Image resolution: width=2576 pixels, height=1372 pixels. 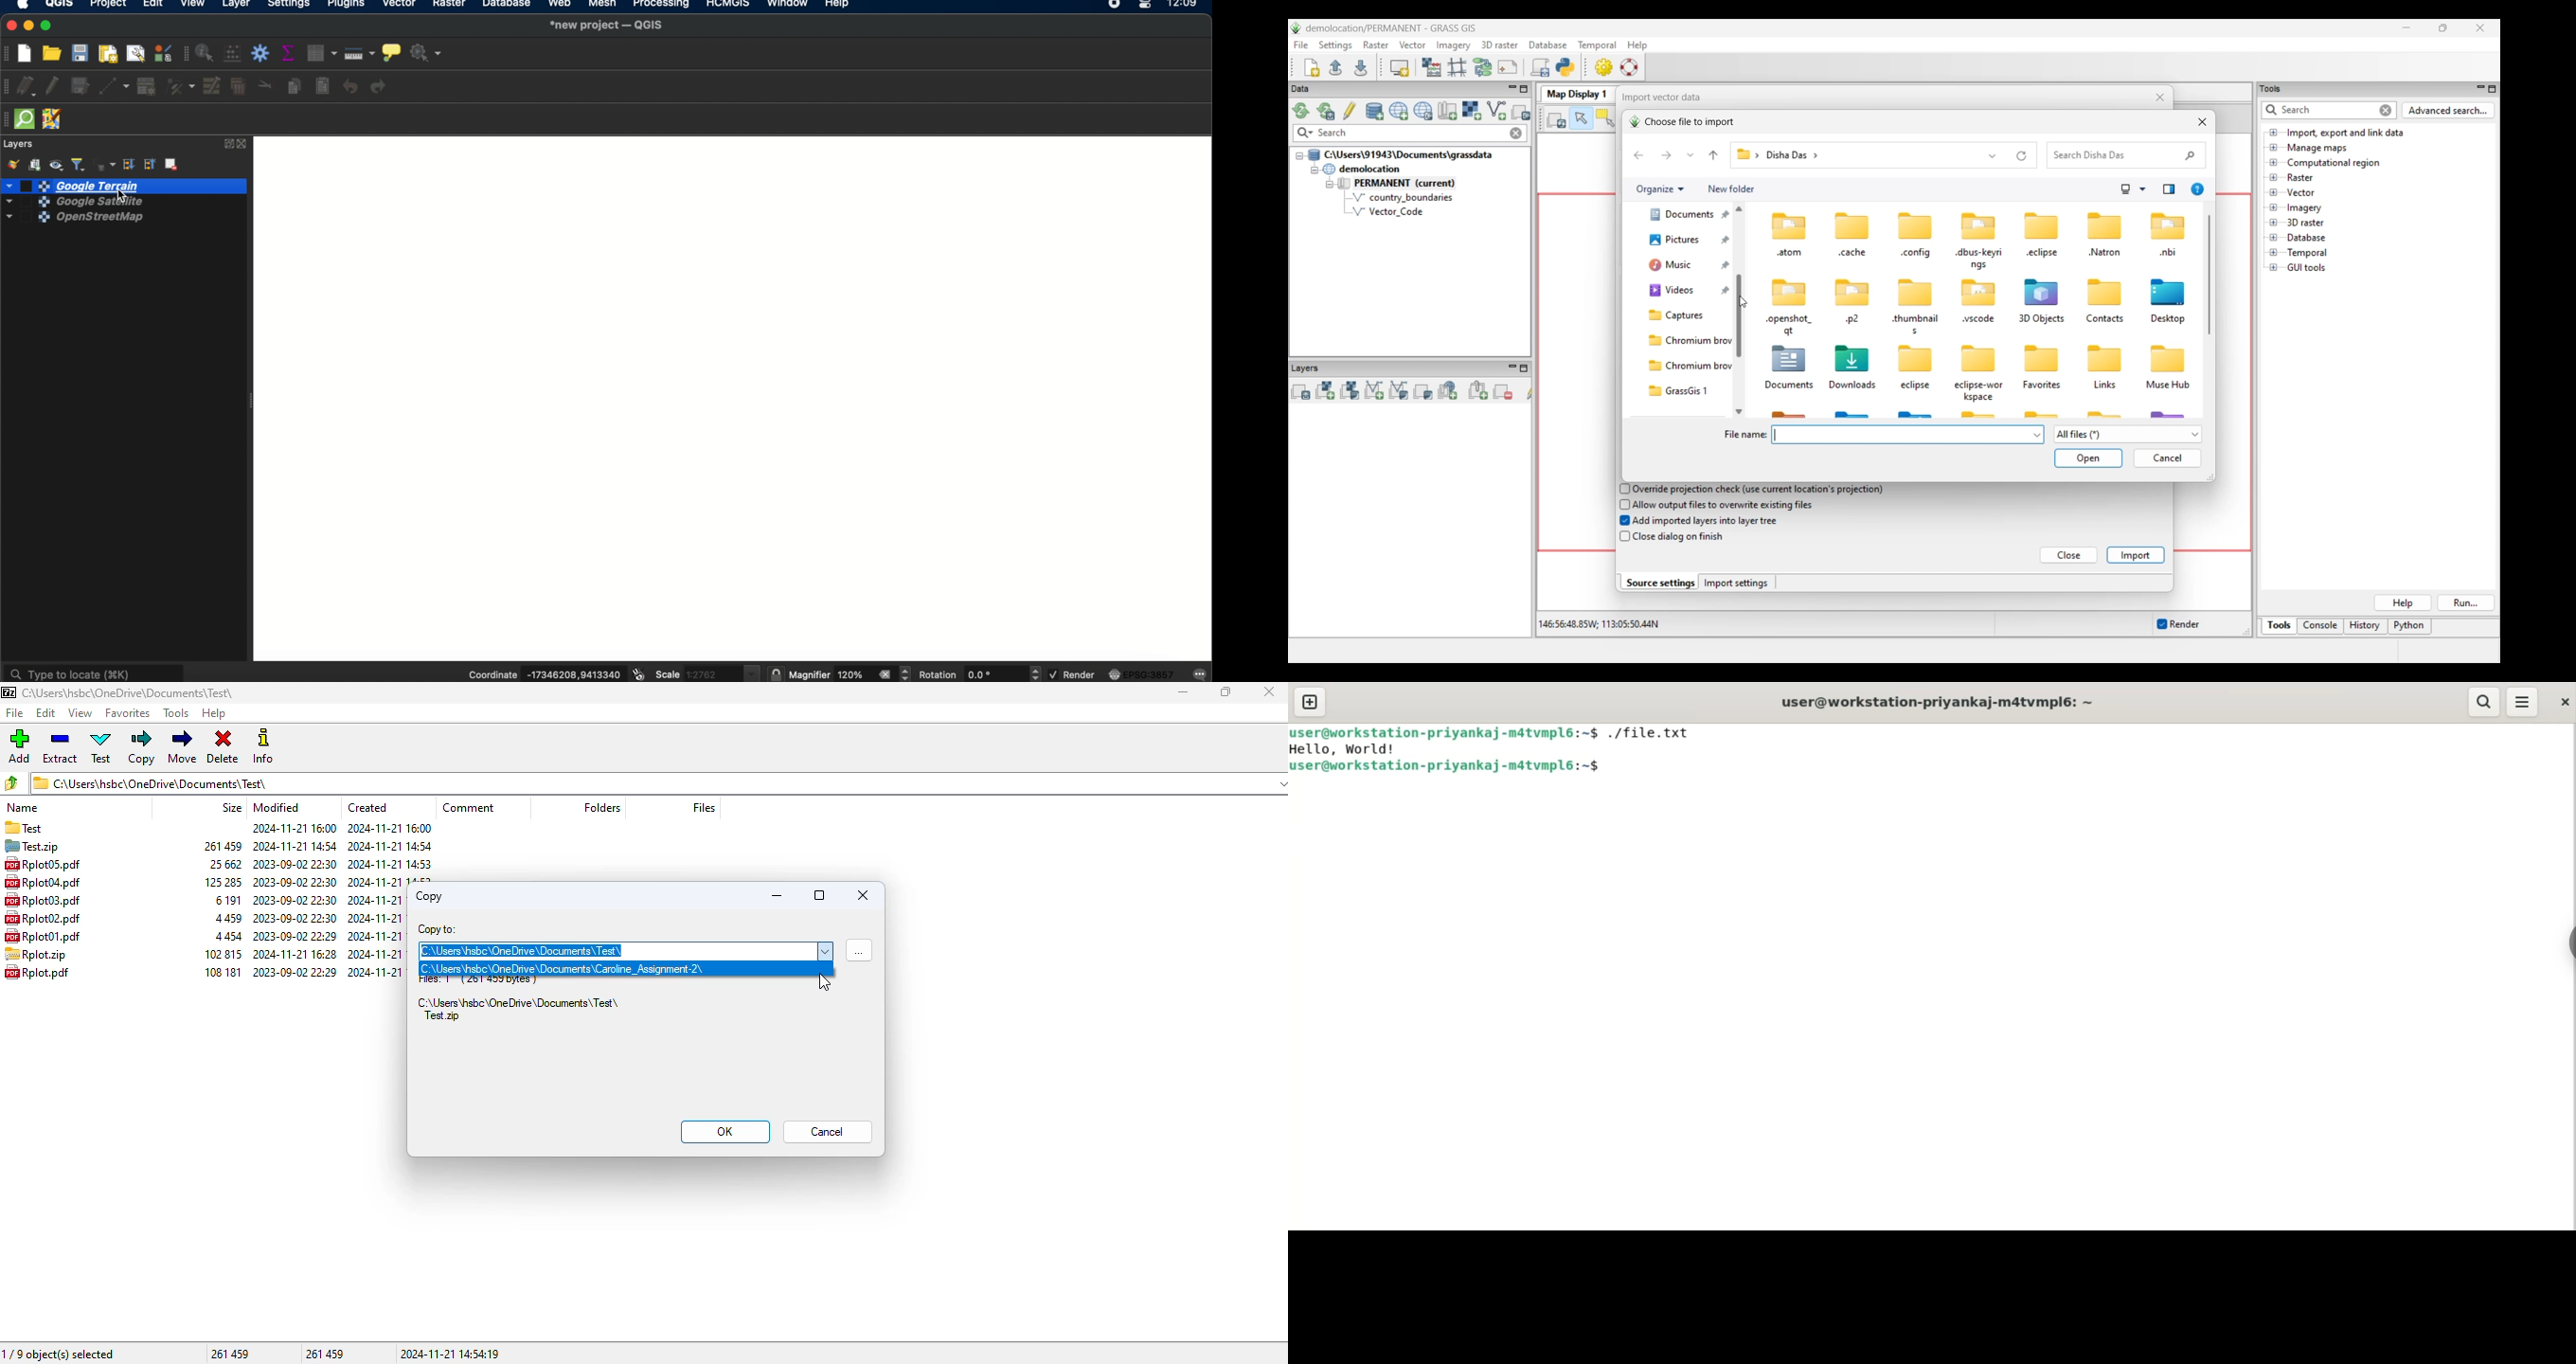 What do you see at coordinates (222, 971) in the screenshot?
I see `size` at bounding box center [222, 971].